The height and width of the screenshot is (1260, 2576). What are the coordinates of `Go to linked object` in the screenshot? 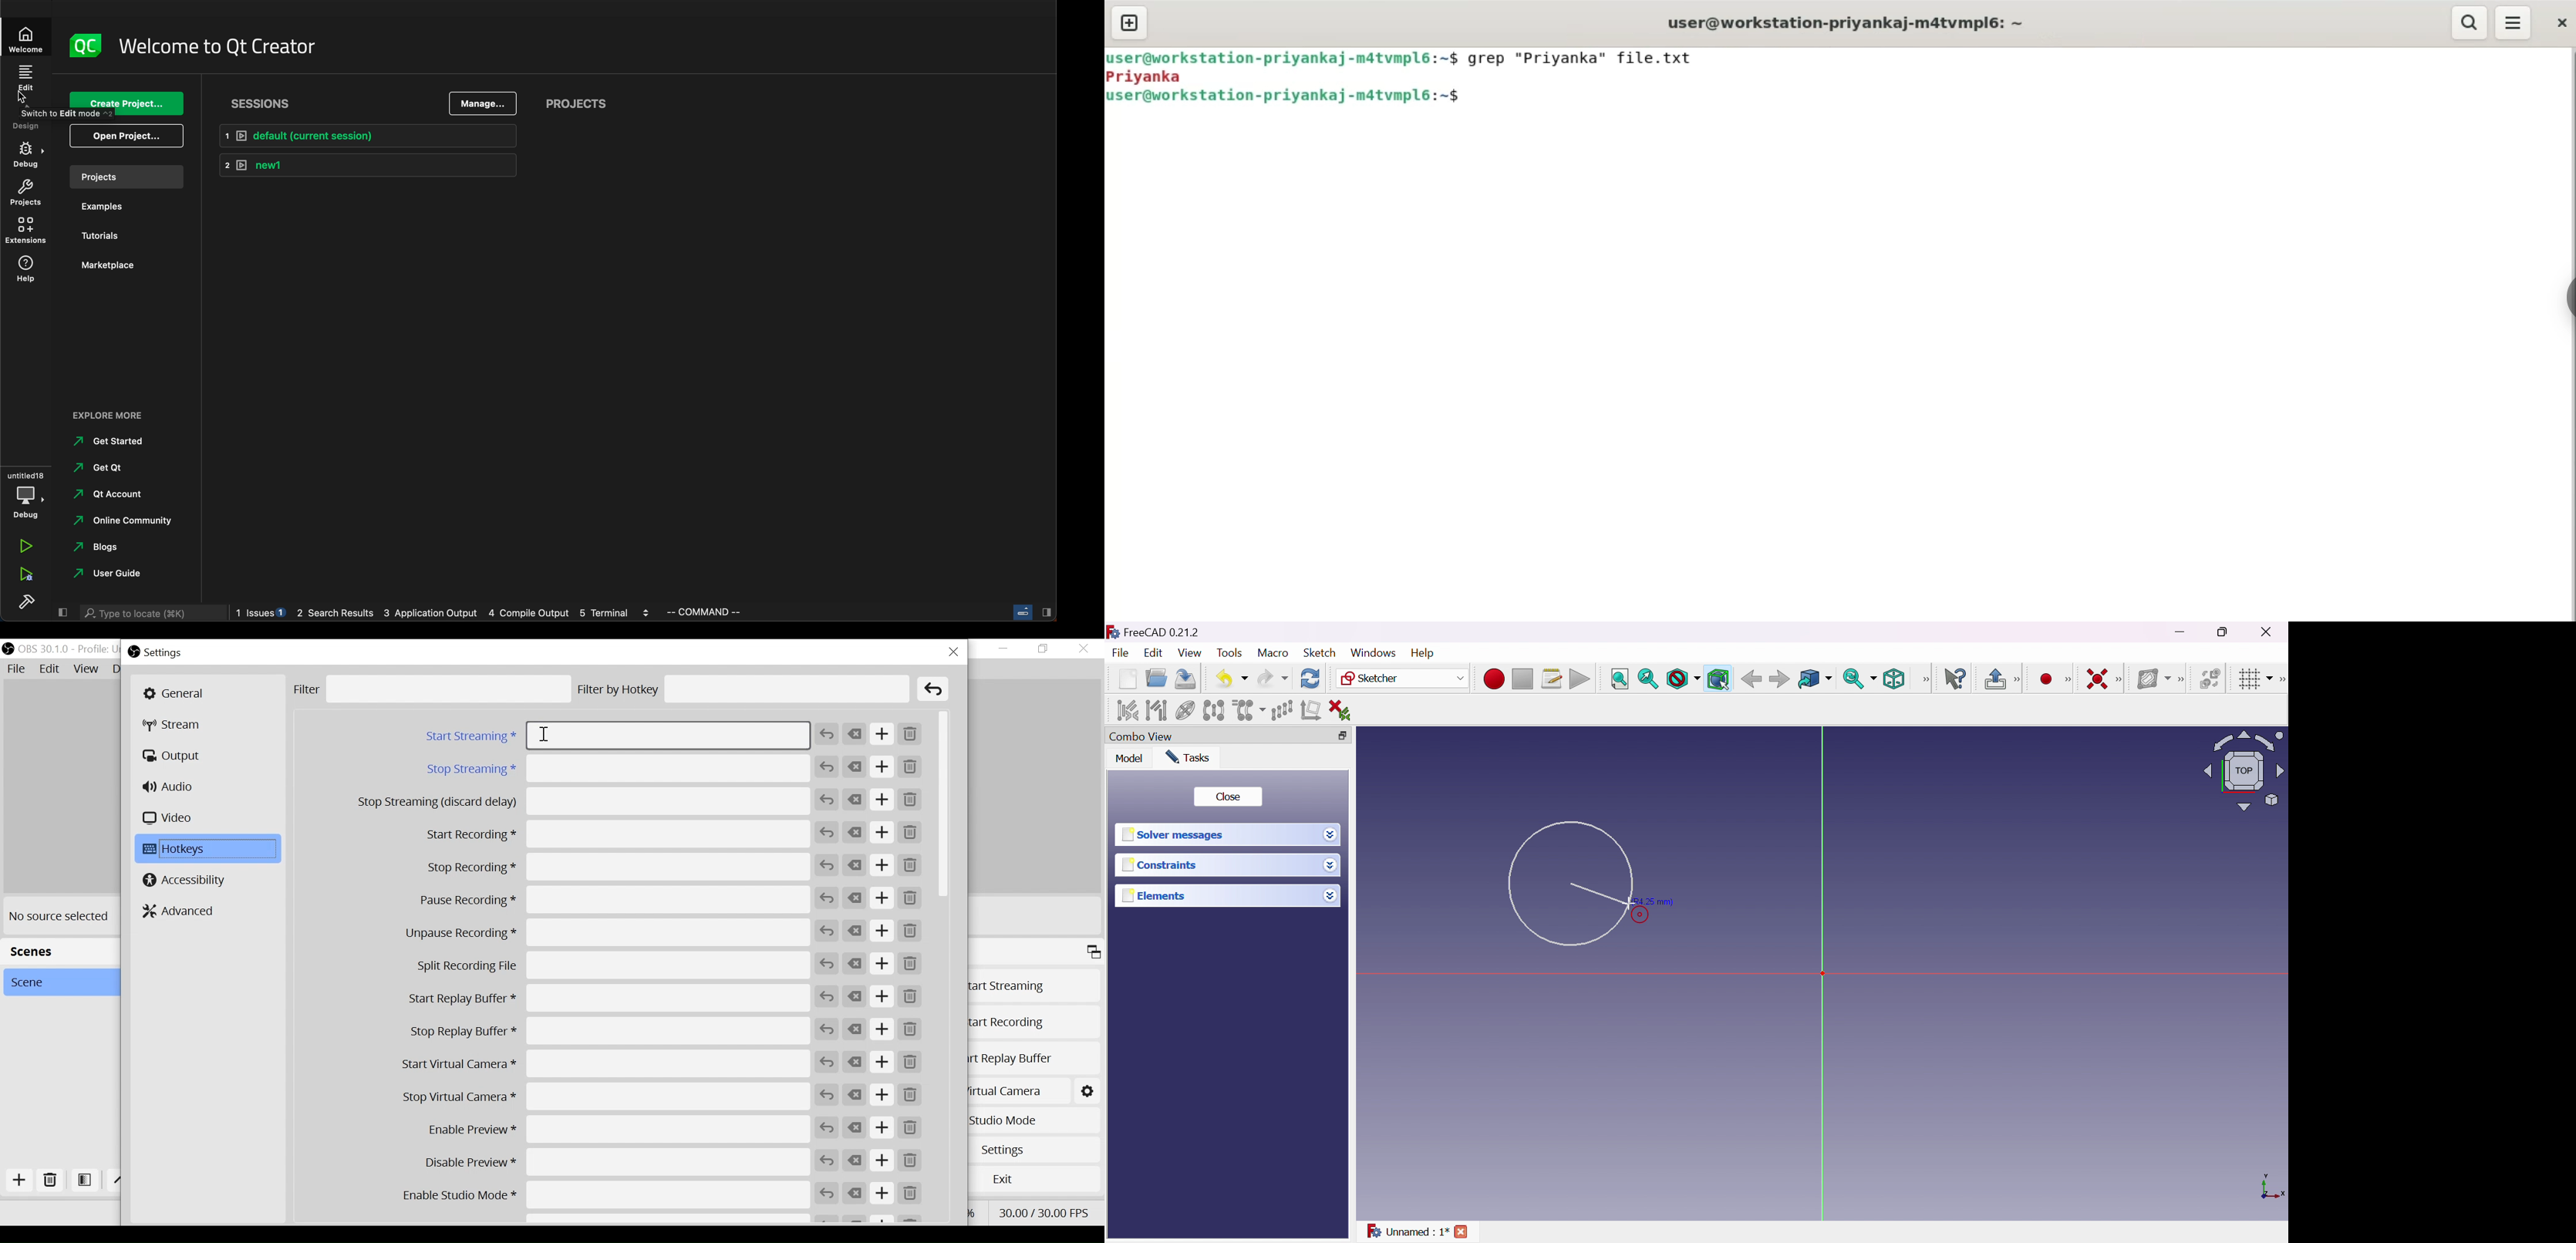 It's located at (1814, 679).